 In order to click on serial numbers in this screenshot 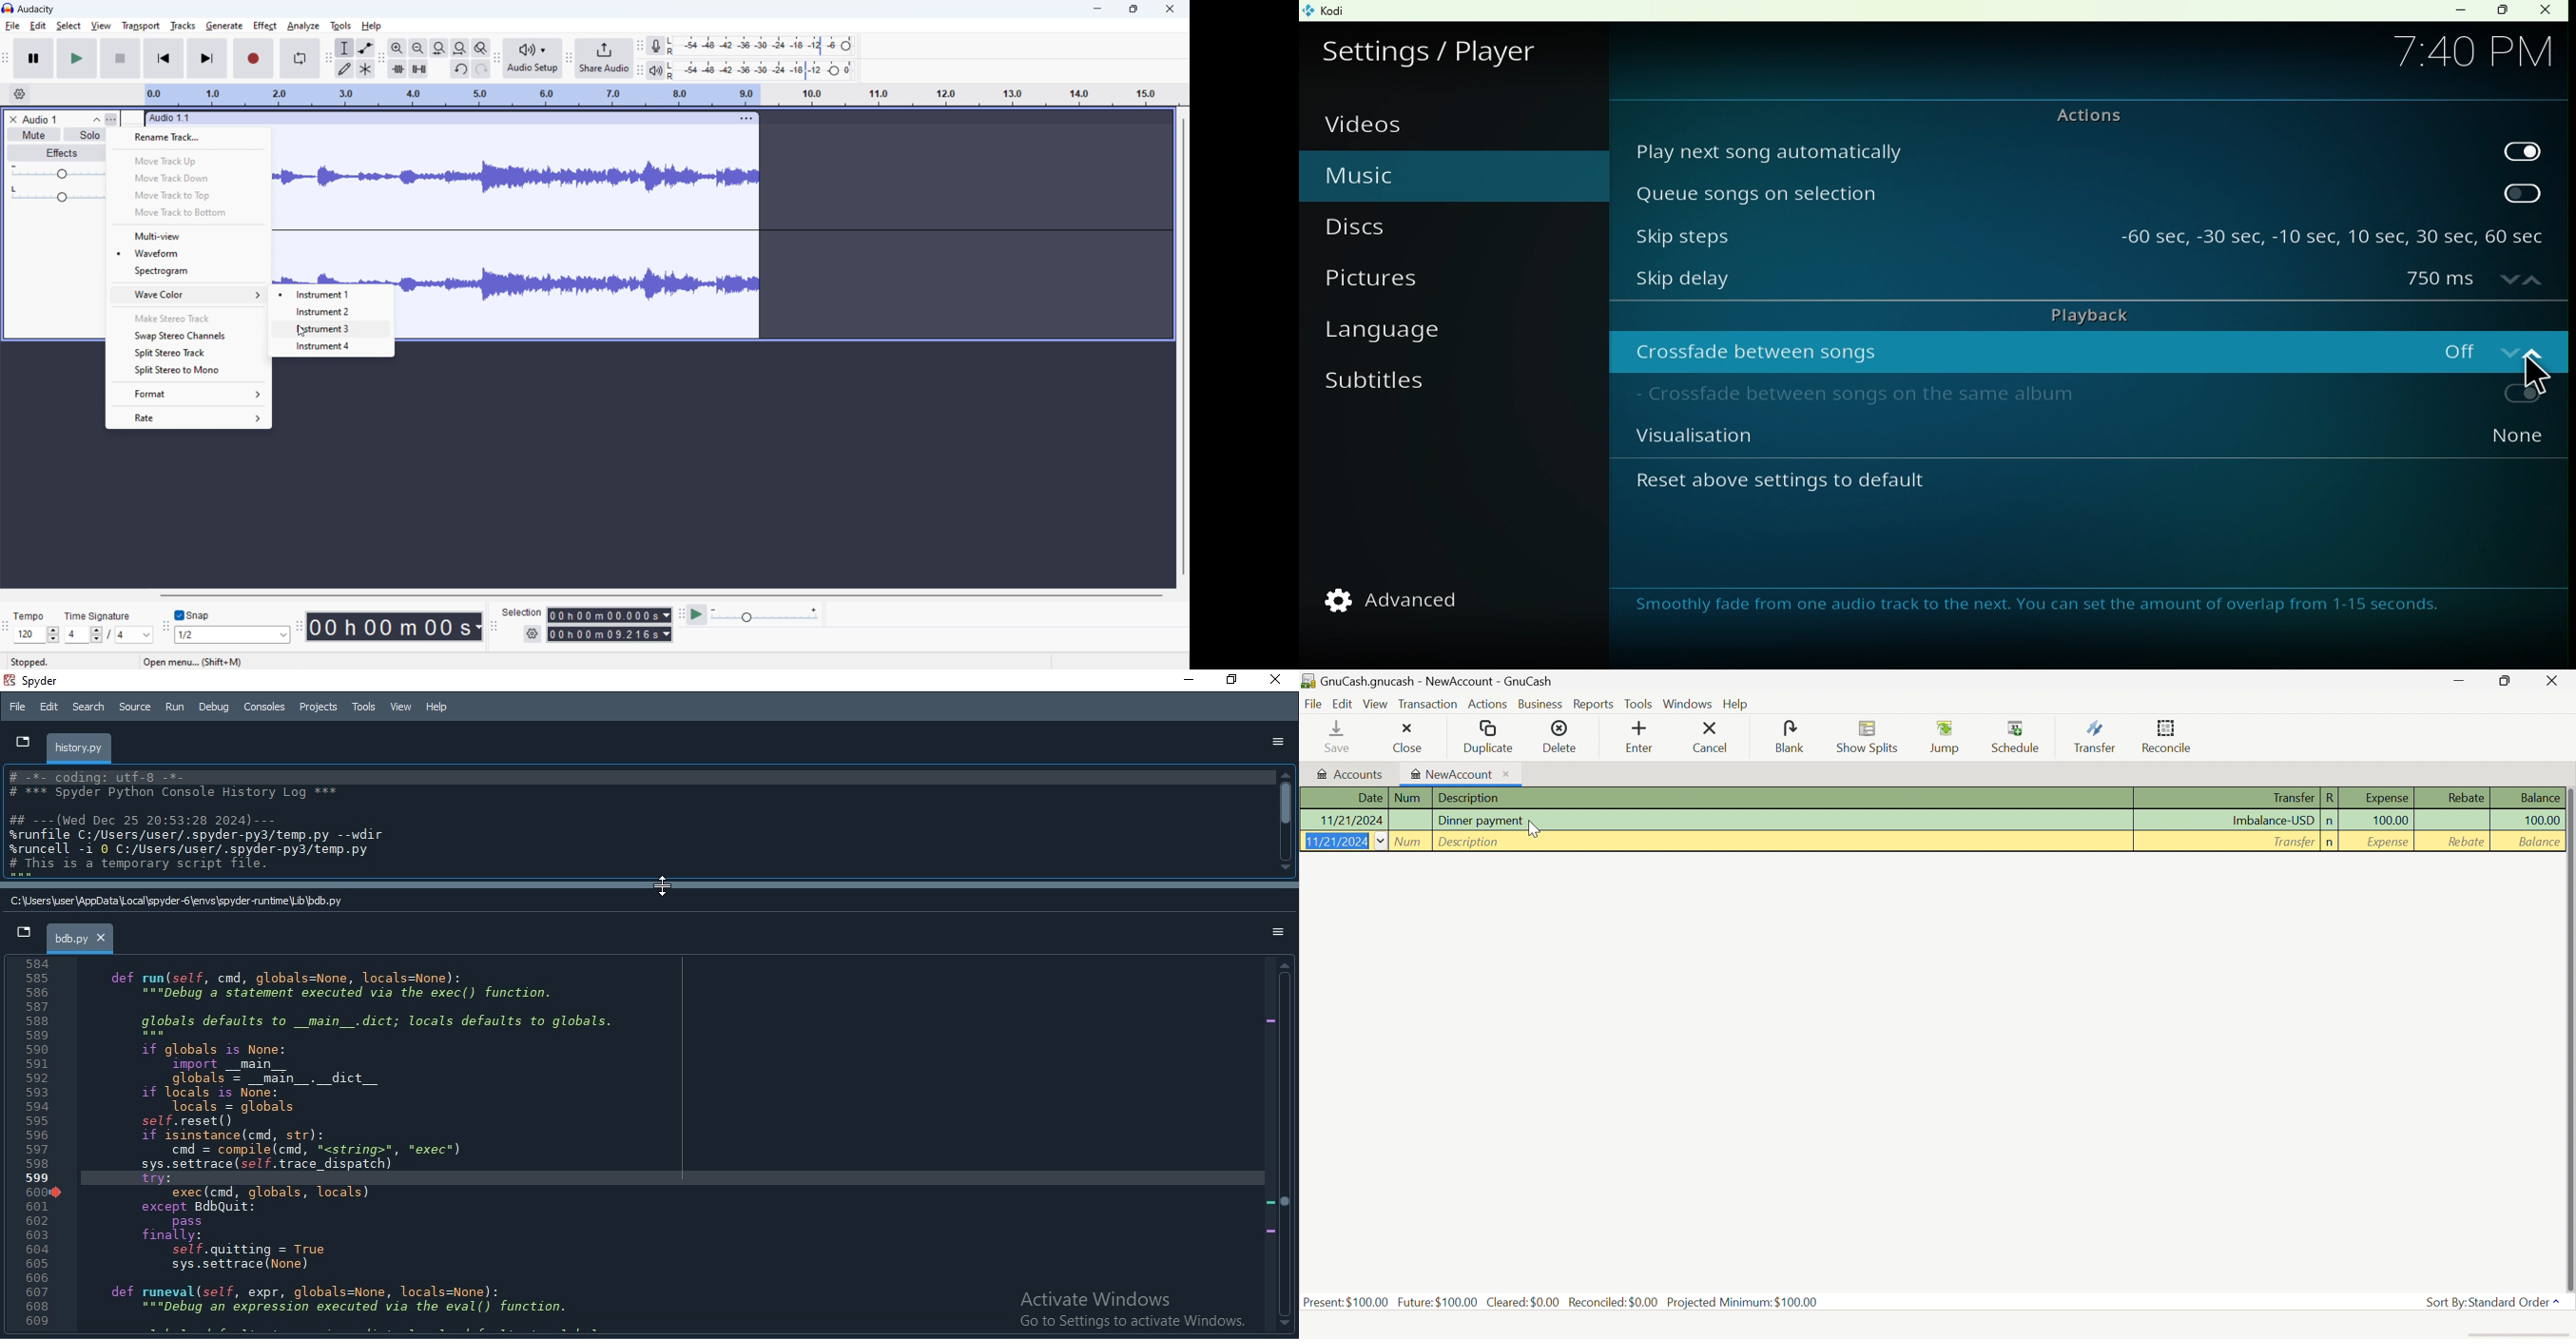, I will do `click(31, 1145)`.